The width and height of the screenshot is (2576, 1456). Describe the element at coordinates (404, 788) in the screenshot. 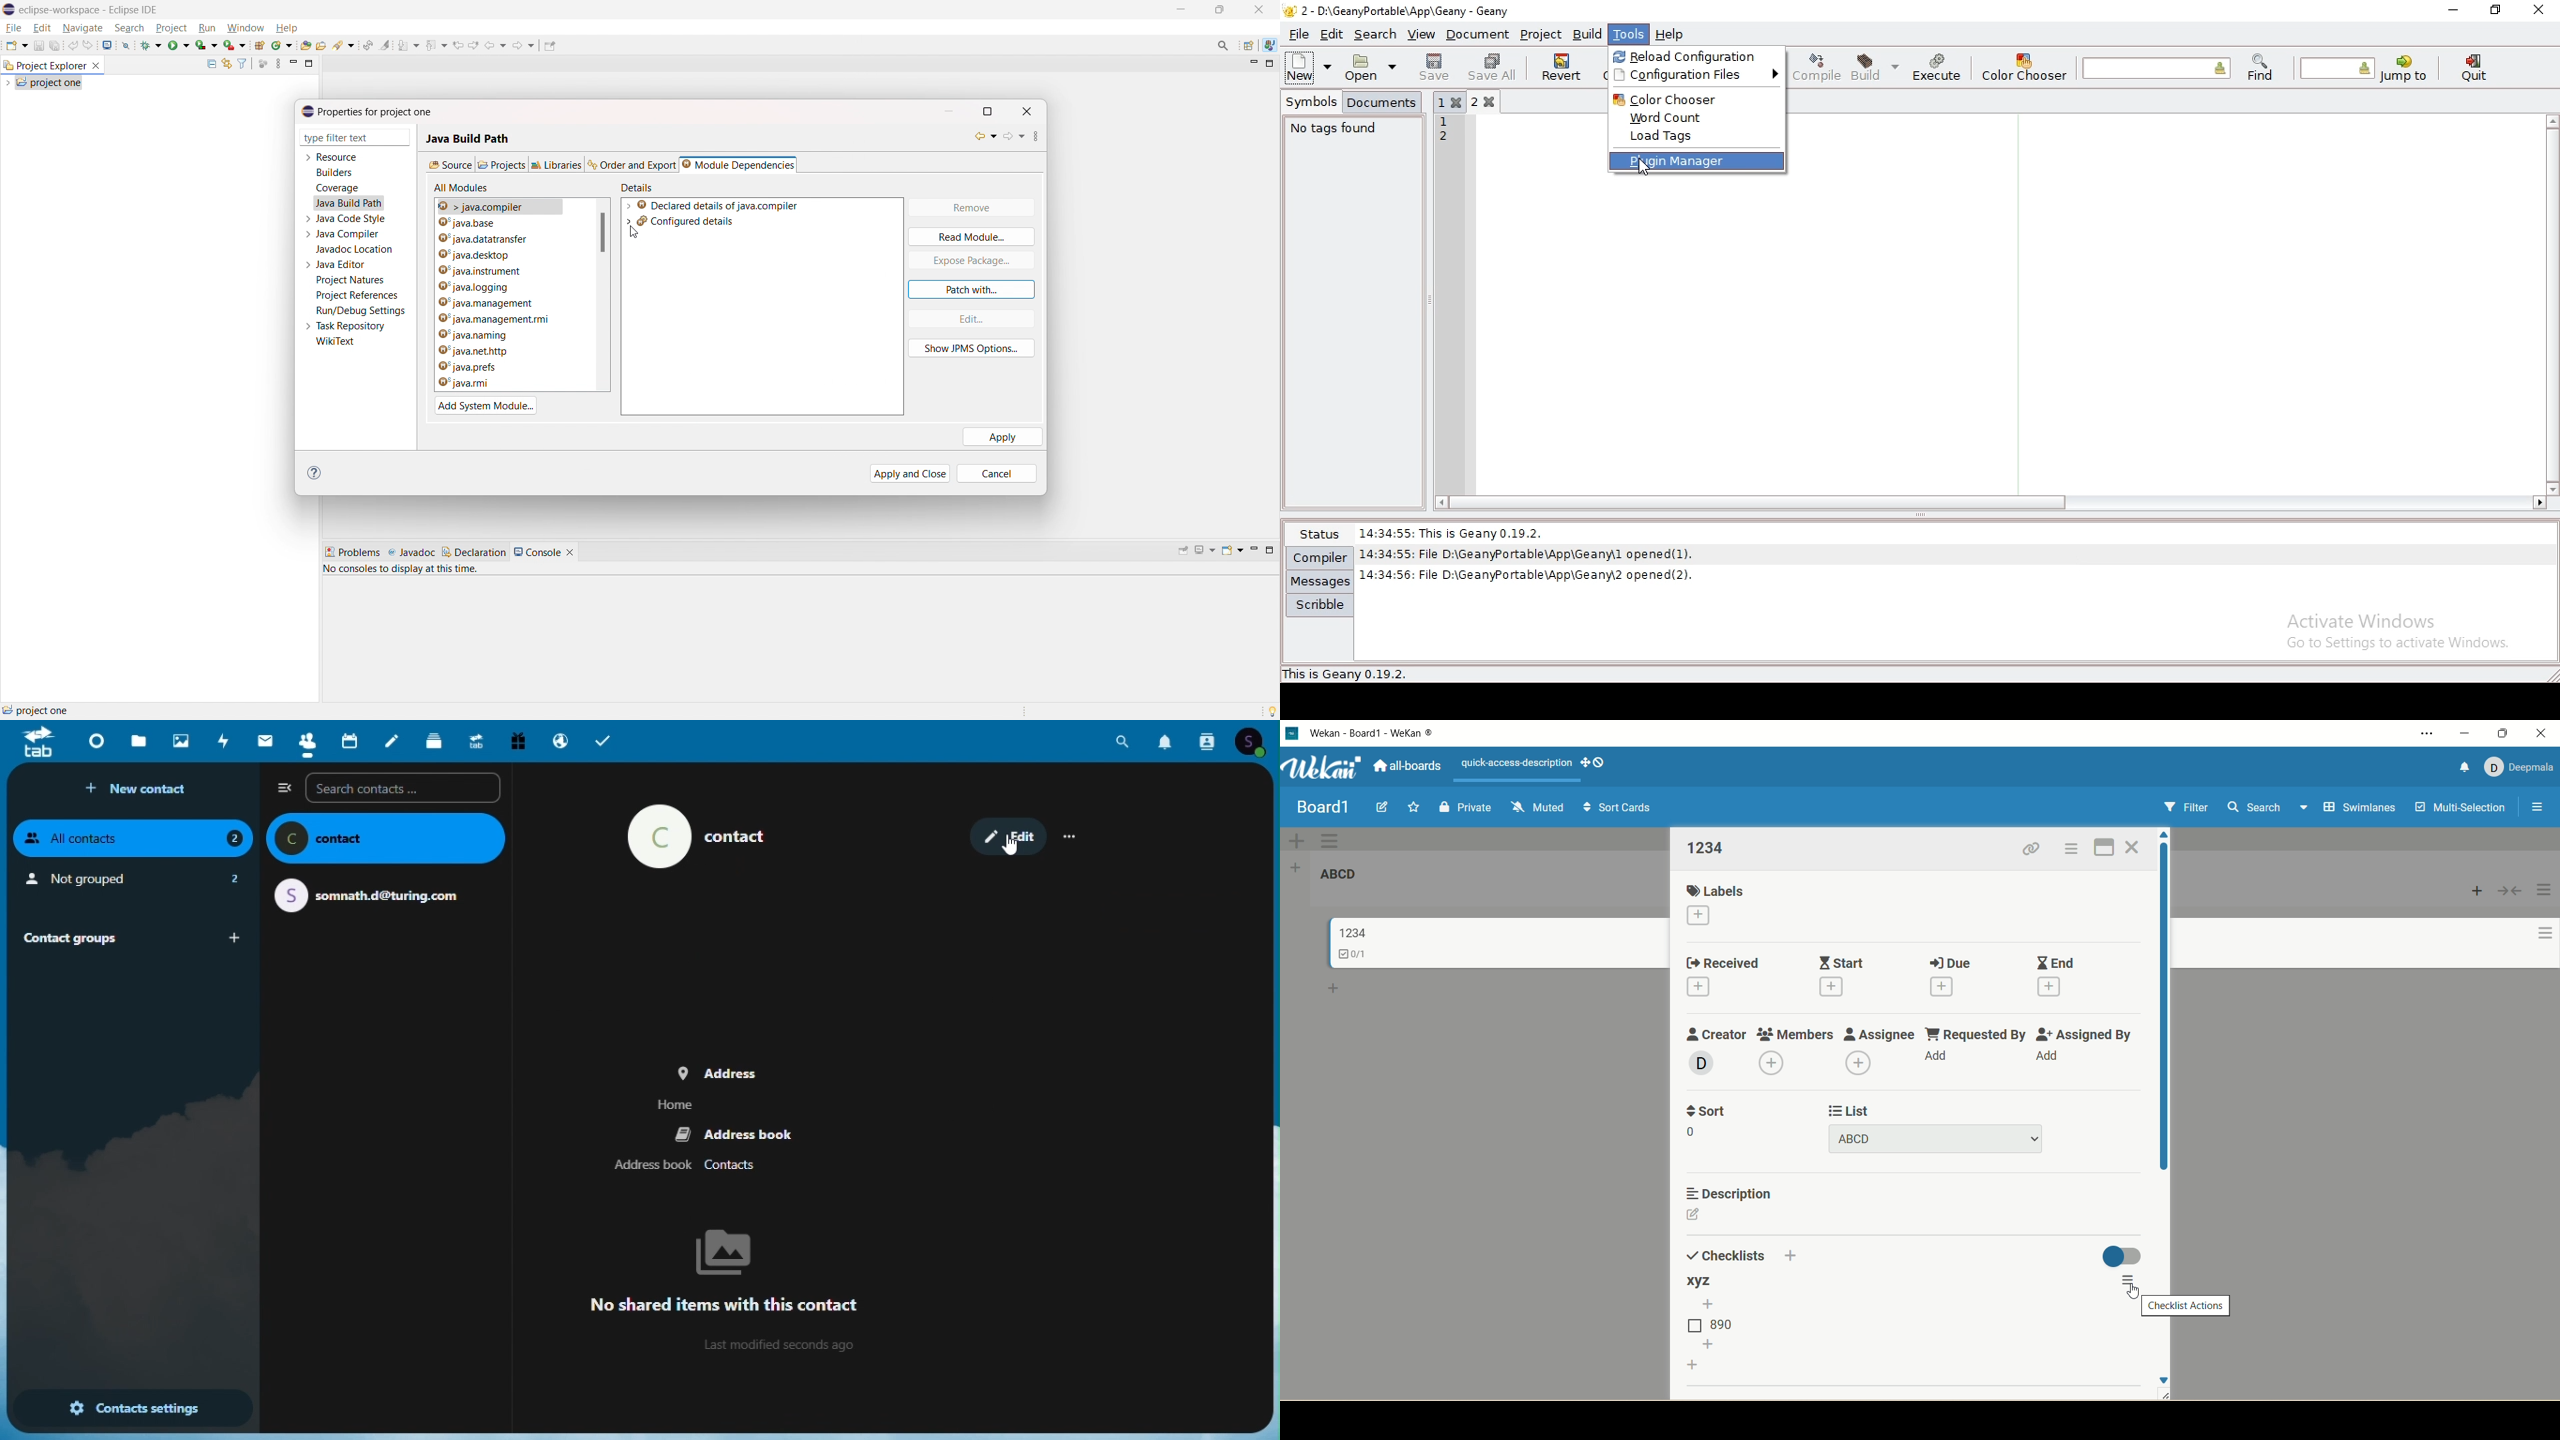

I see `Search contacts` at that location.